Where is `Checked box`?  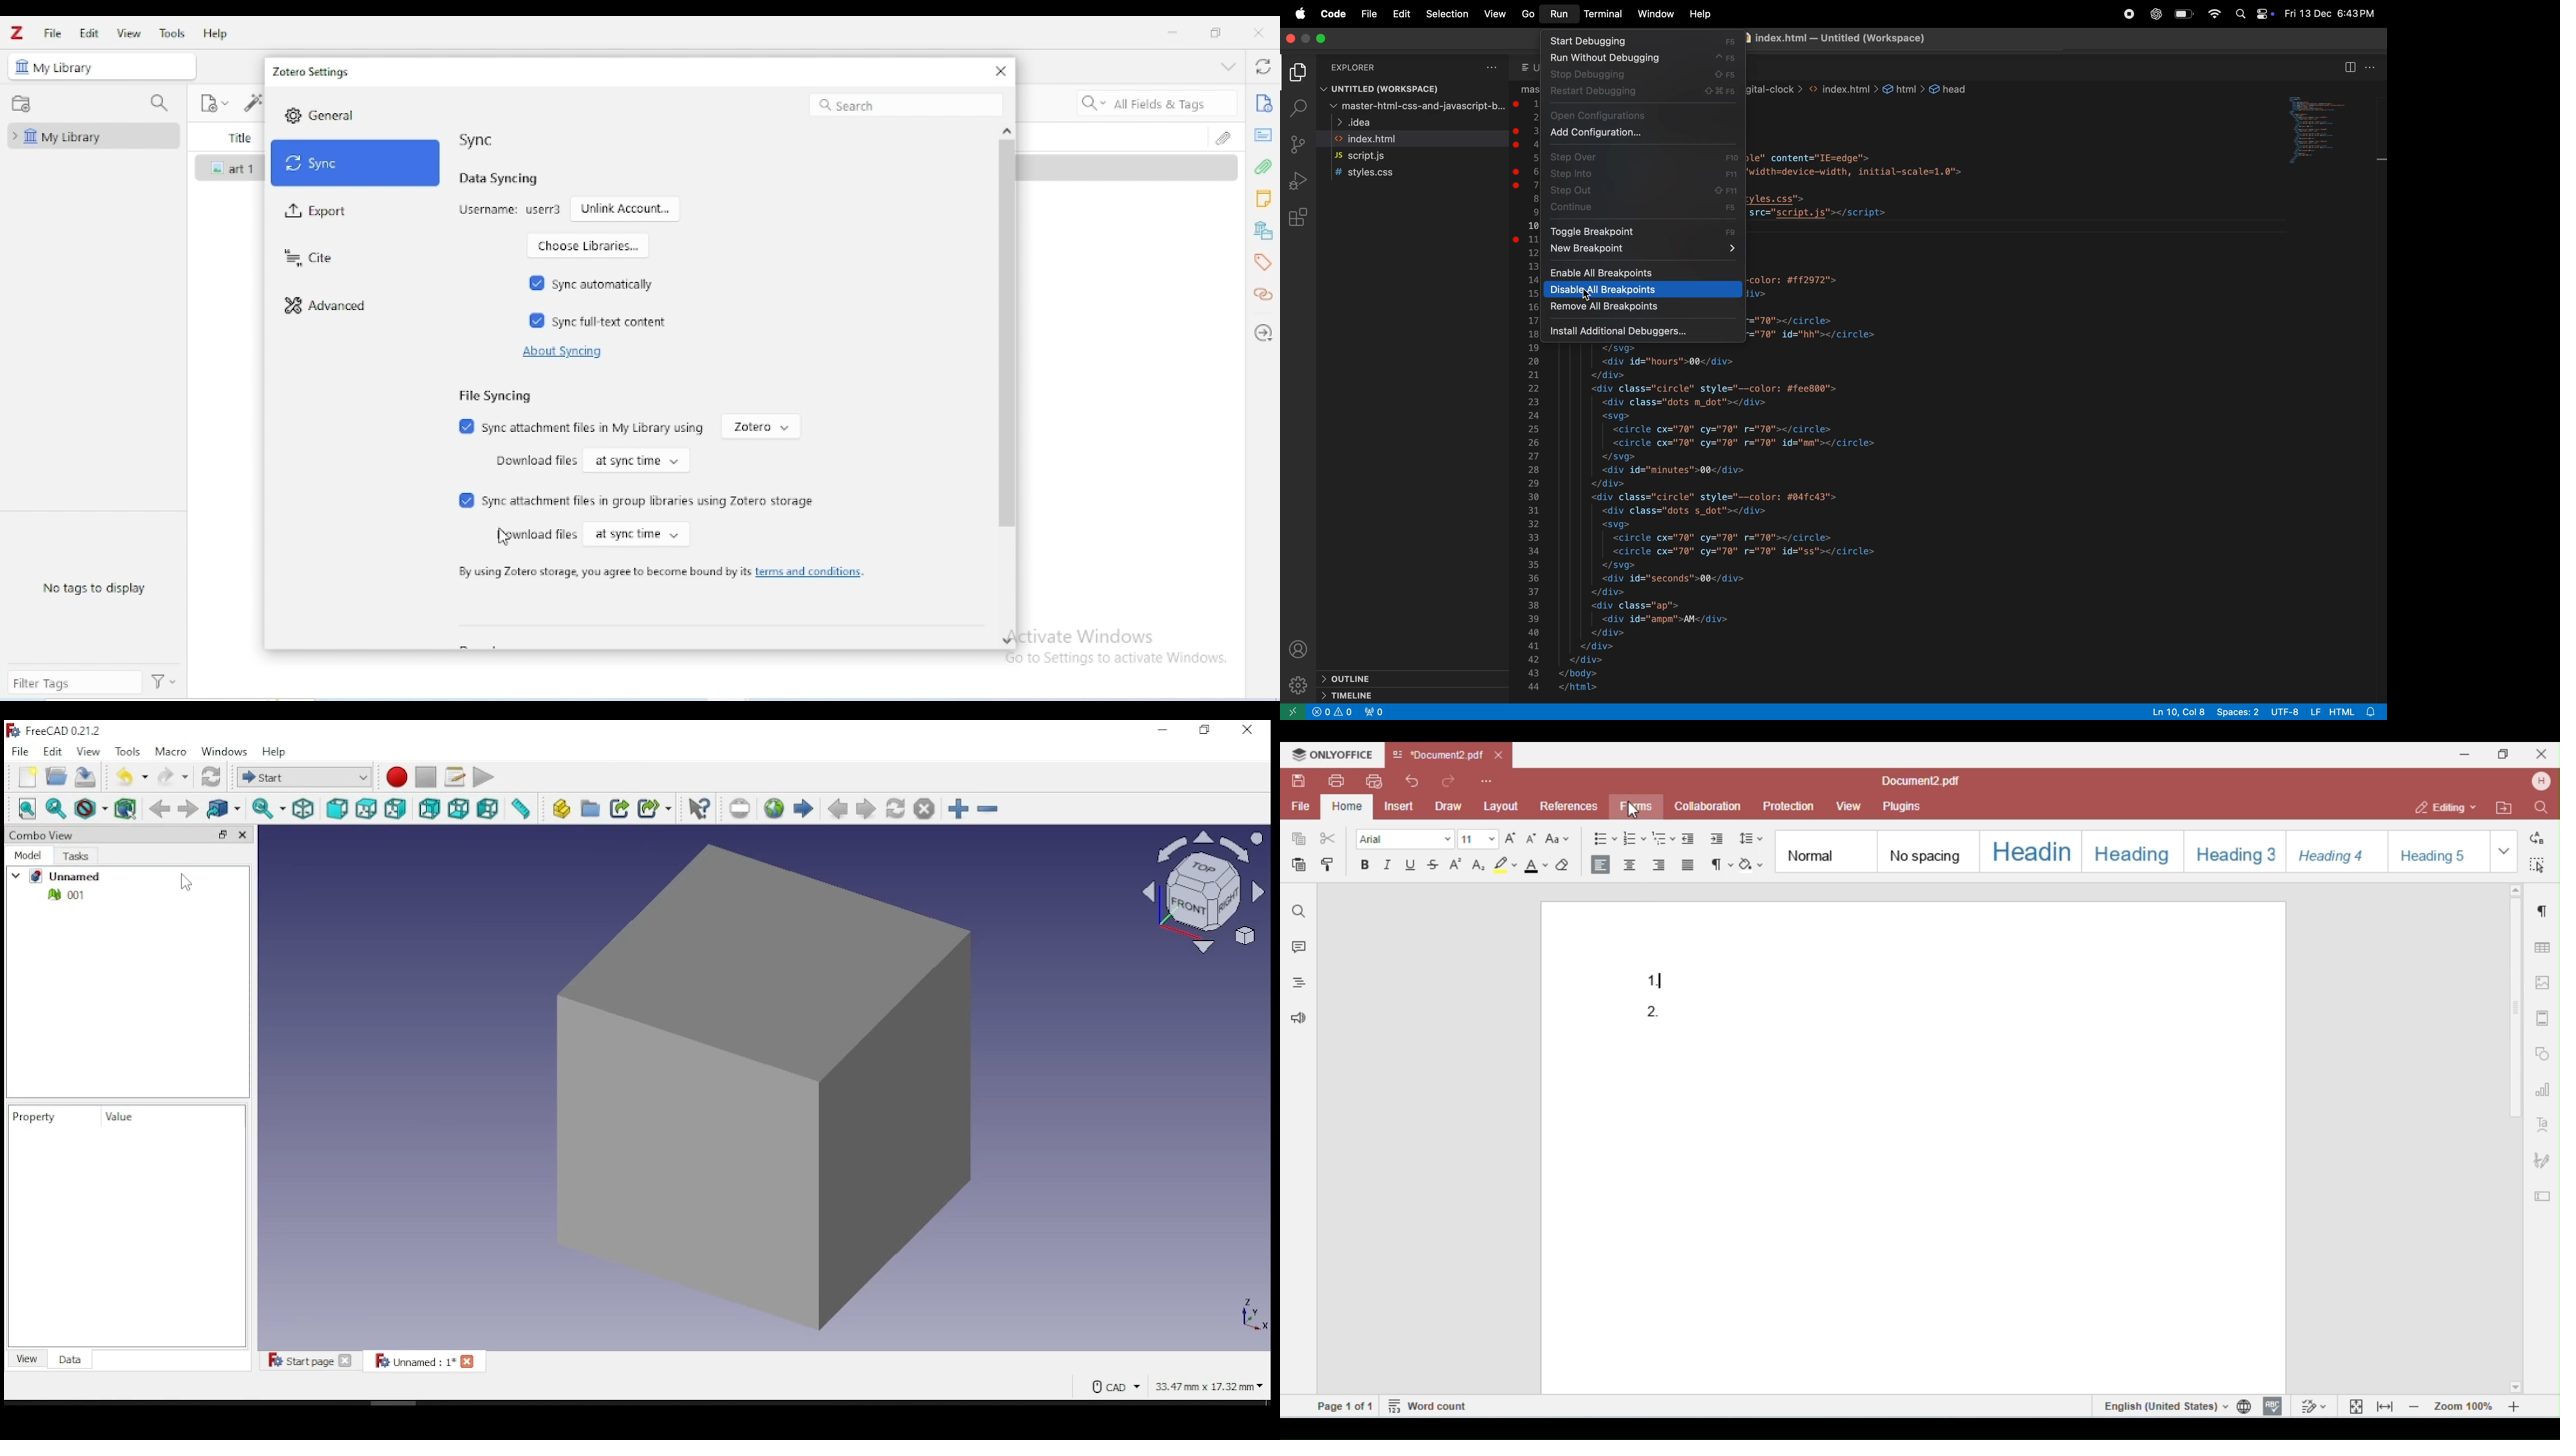 Checked box is located at coordinates (467, 425).